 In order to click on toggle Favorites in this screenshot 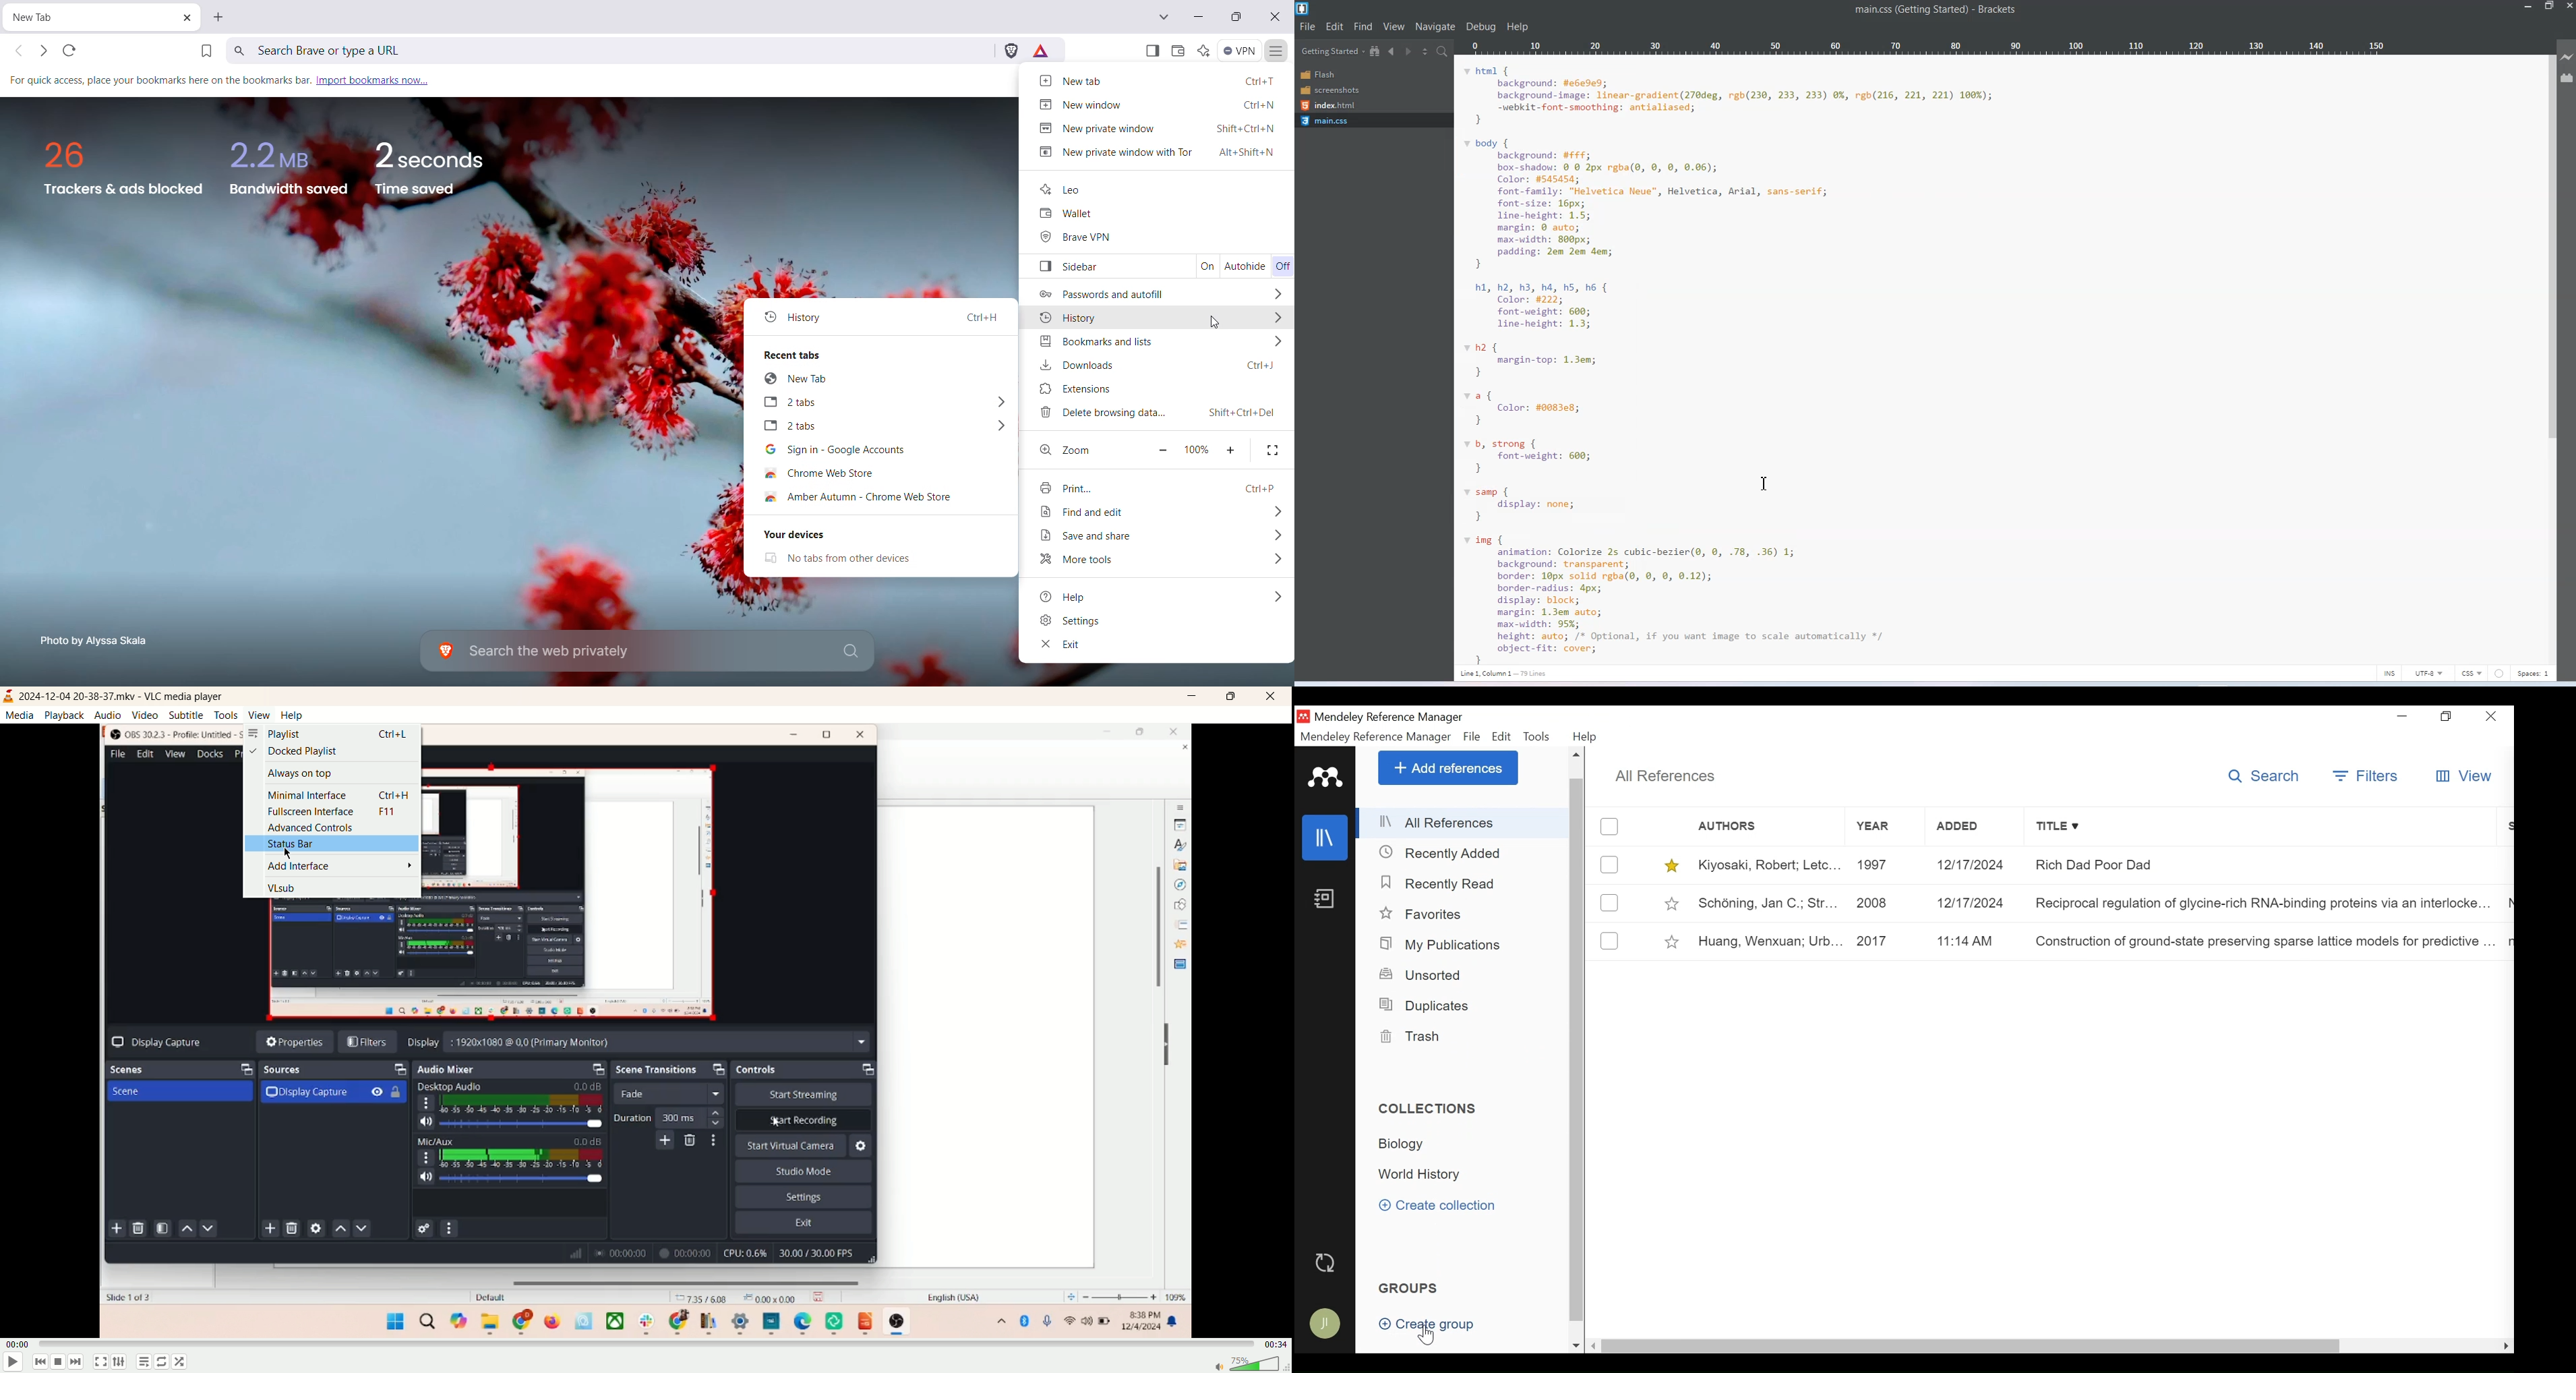, I will do `click(1673, 866)`.